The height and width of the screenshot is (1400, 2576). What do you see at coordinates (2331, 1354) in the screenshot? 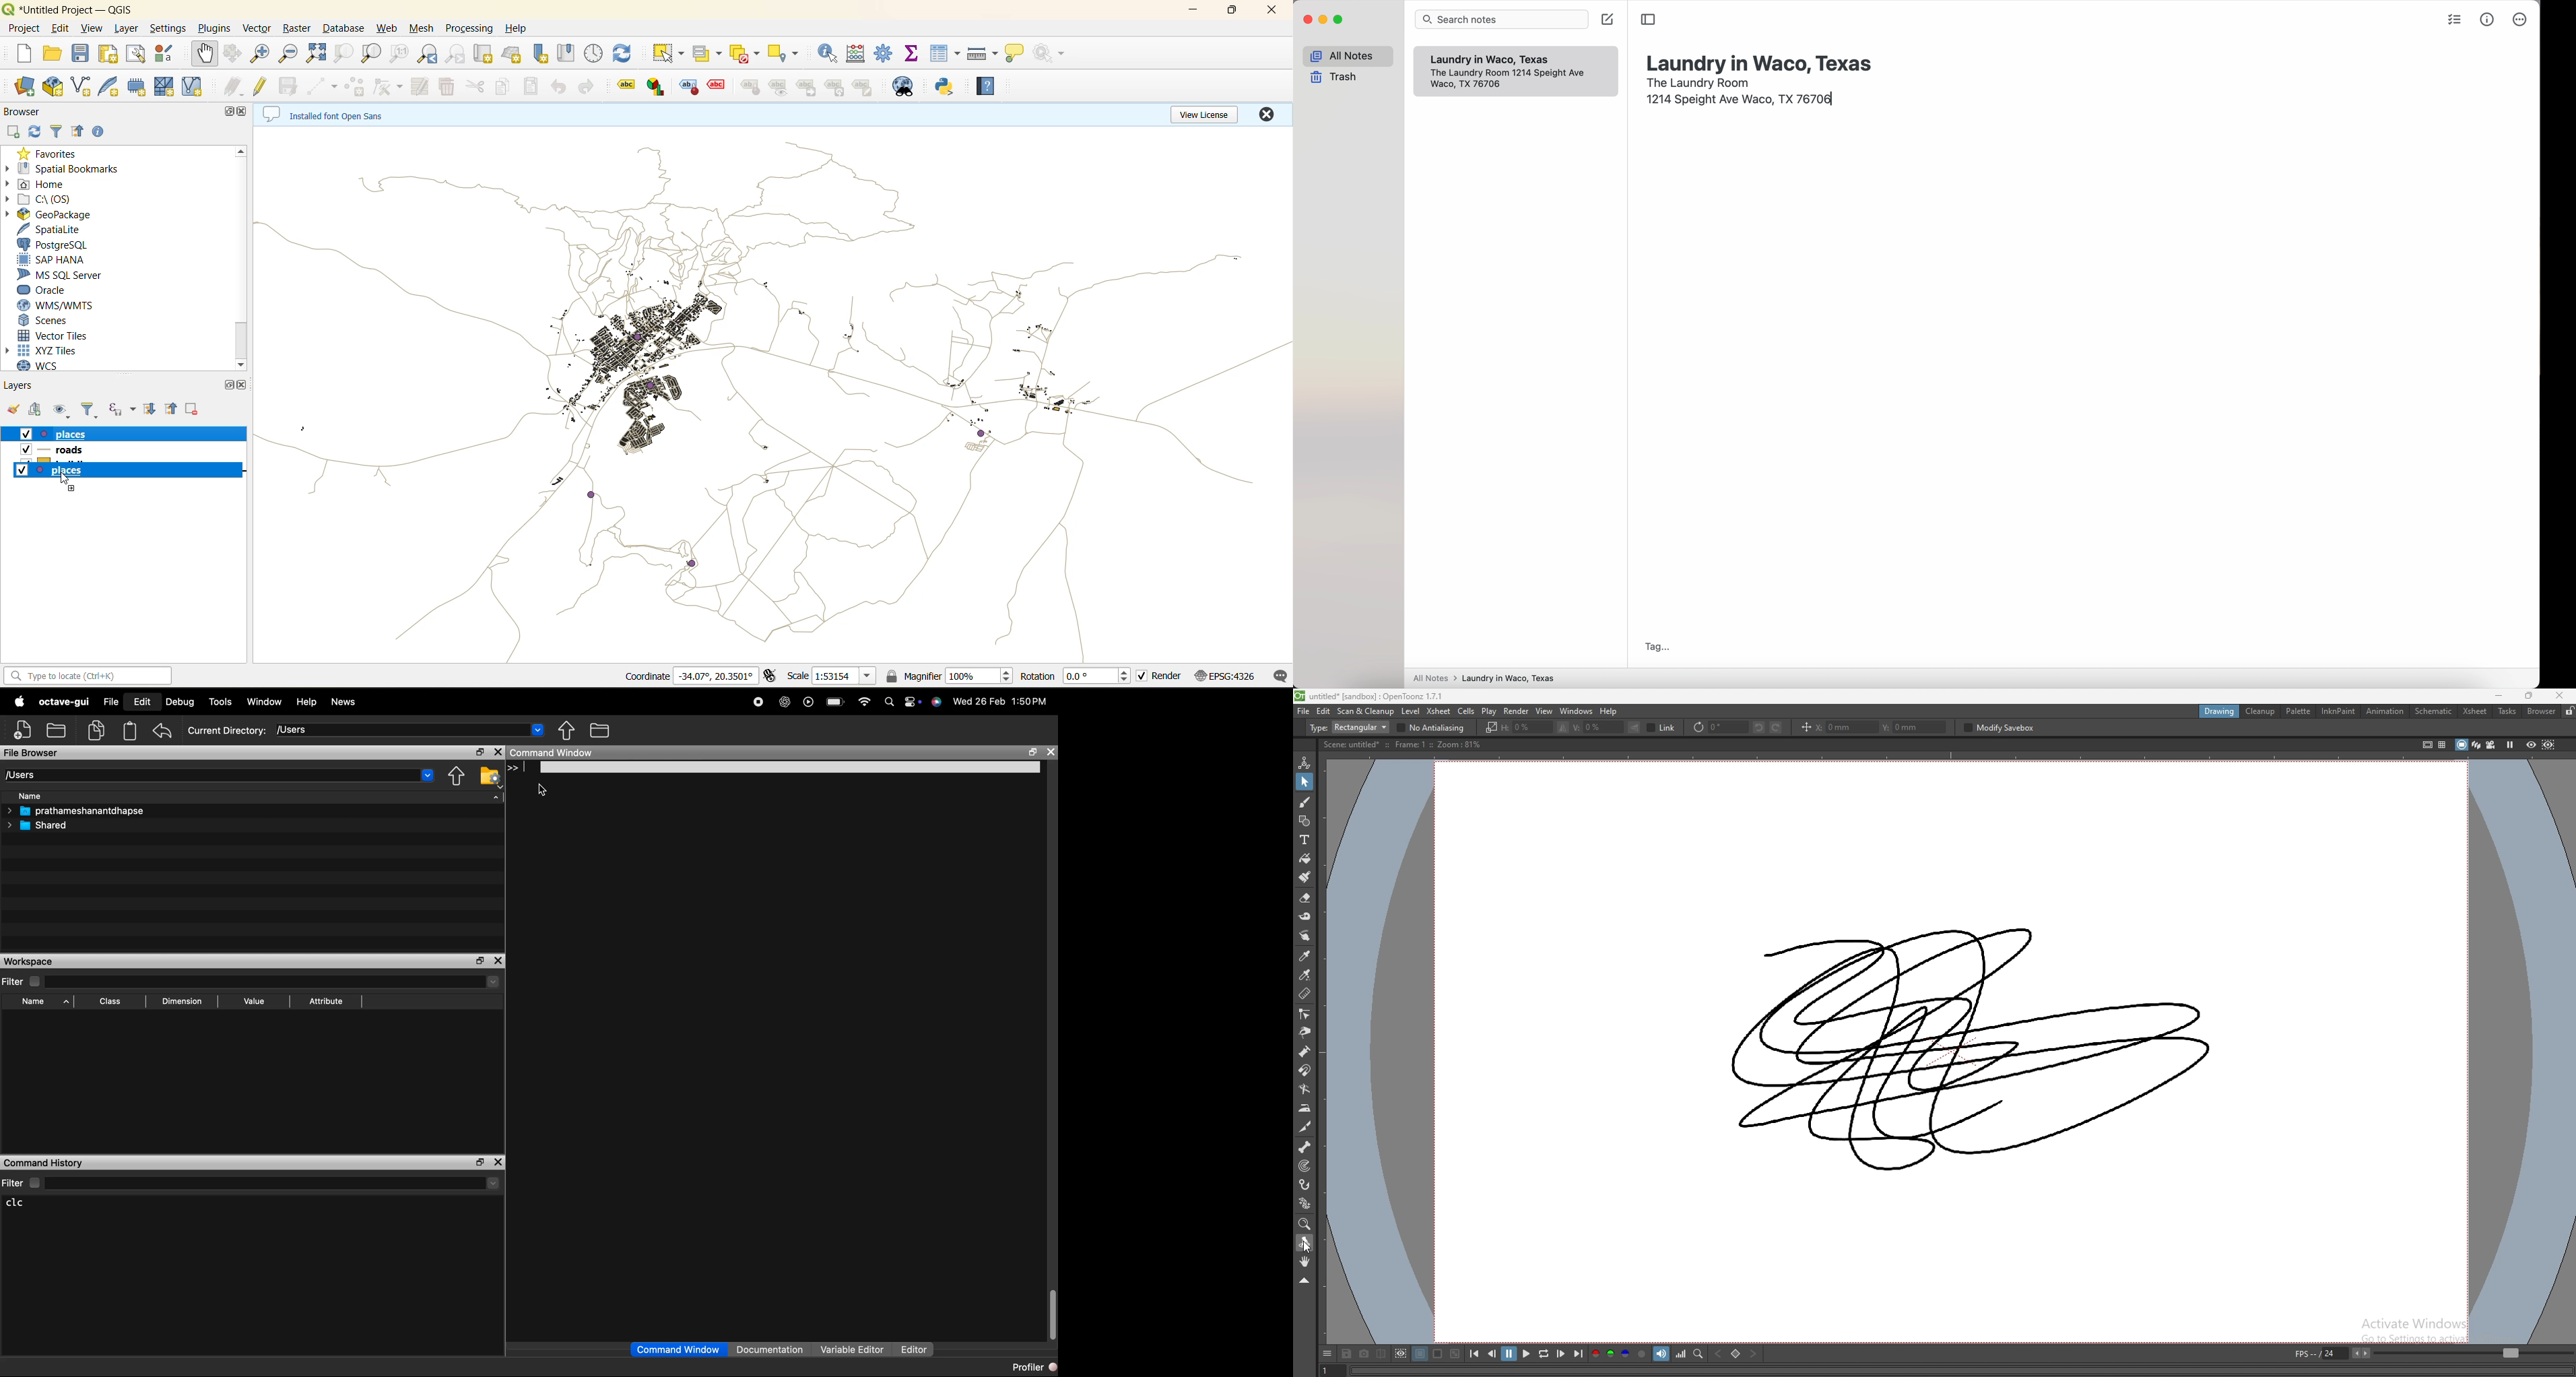
I see `fps` at bounding box center [2331, 1354].